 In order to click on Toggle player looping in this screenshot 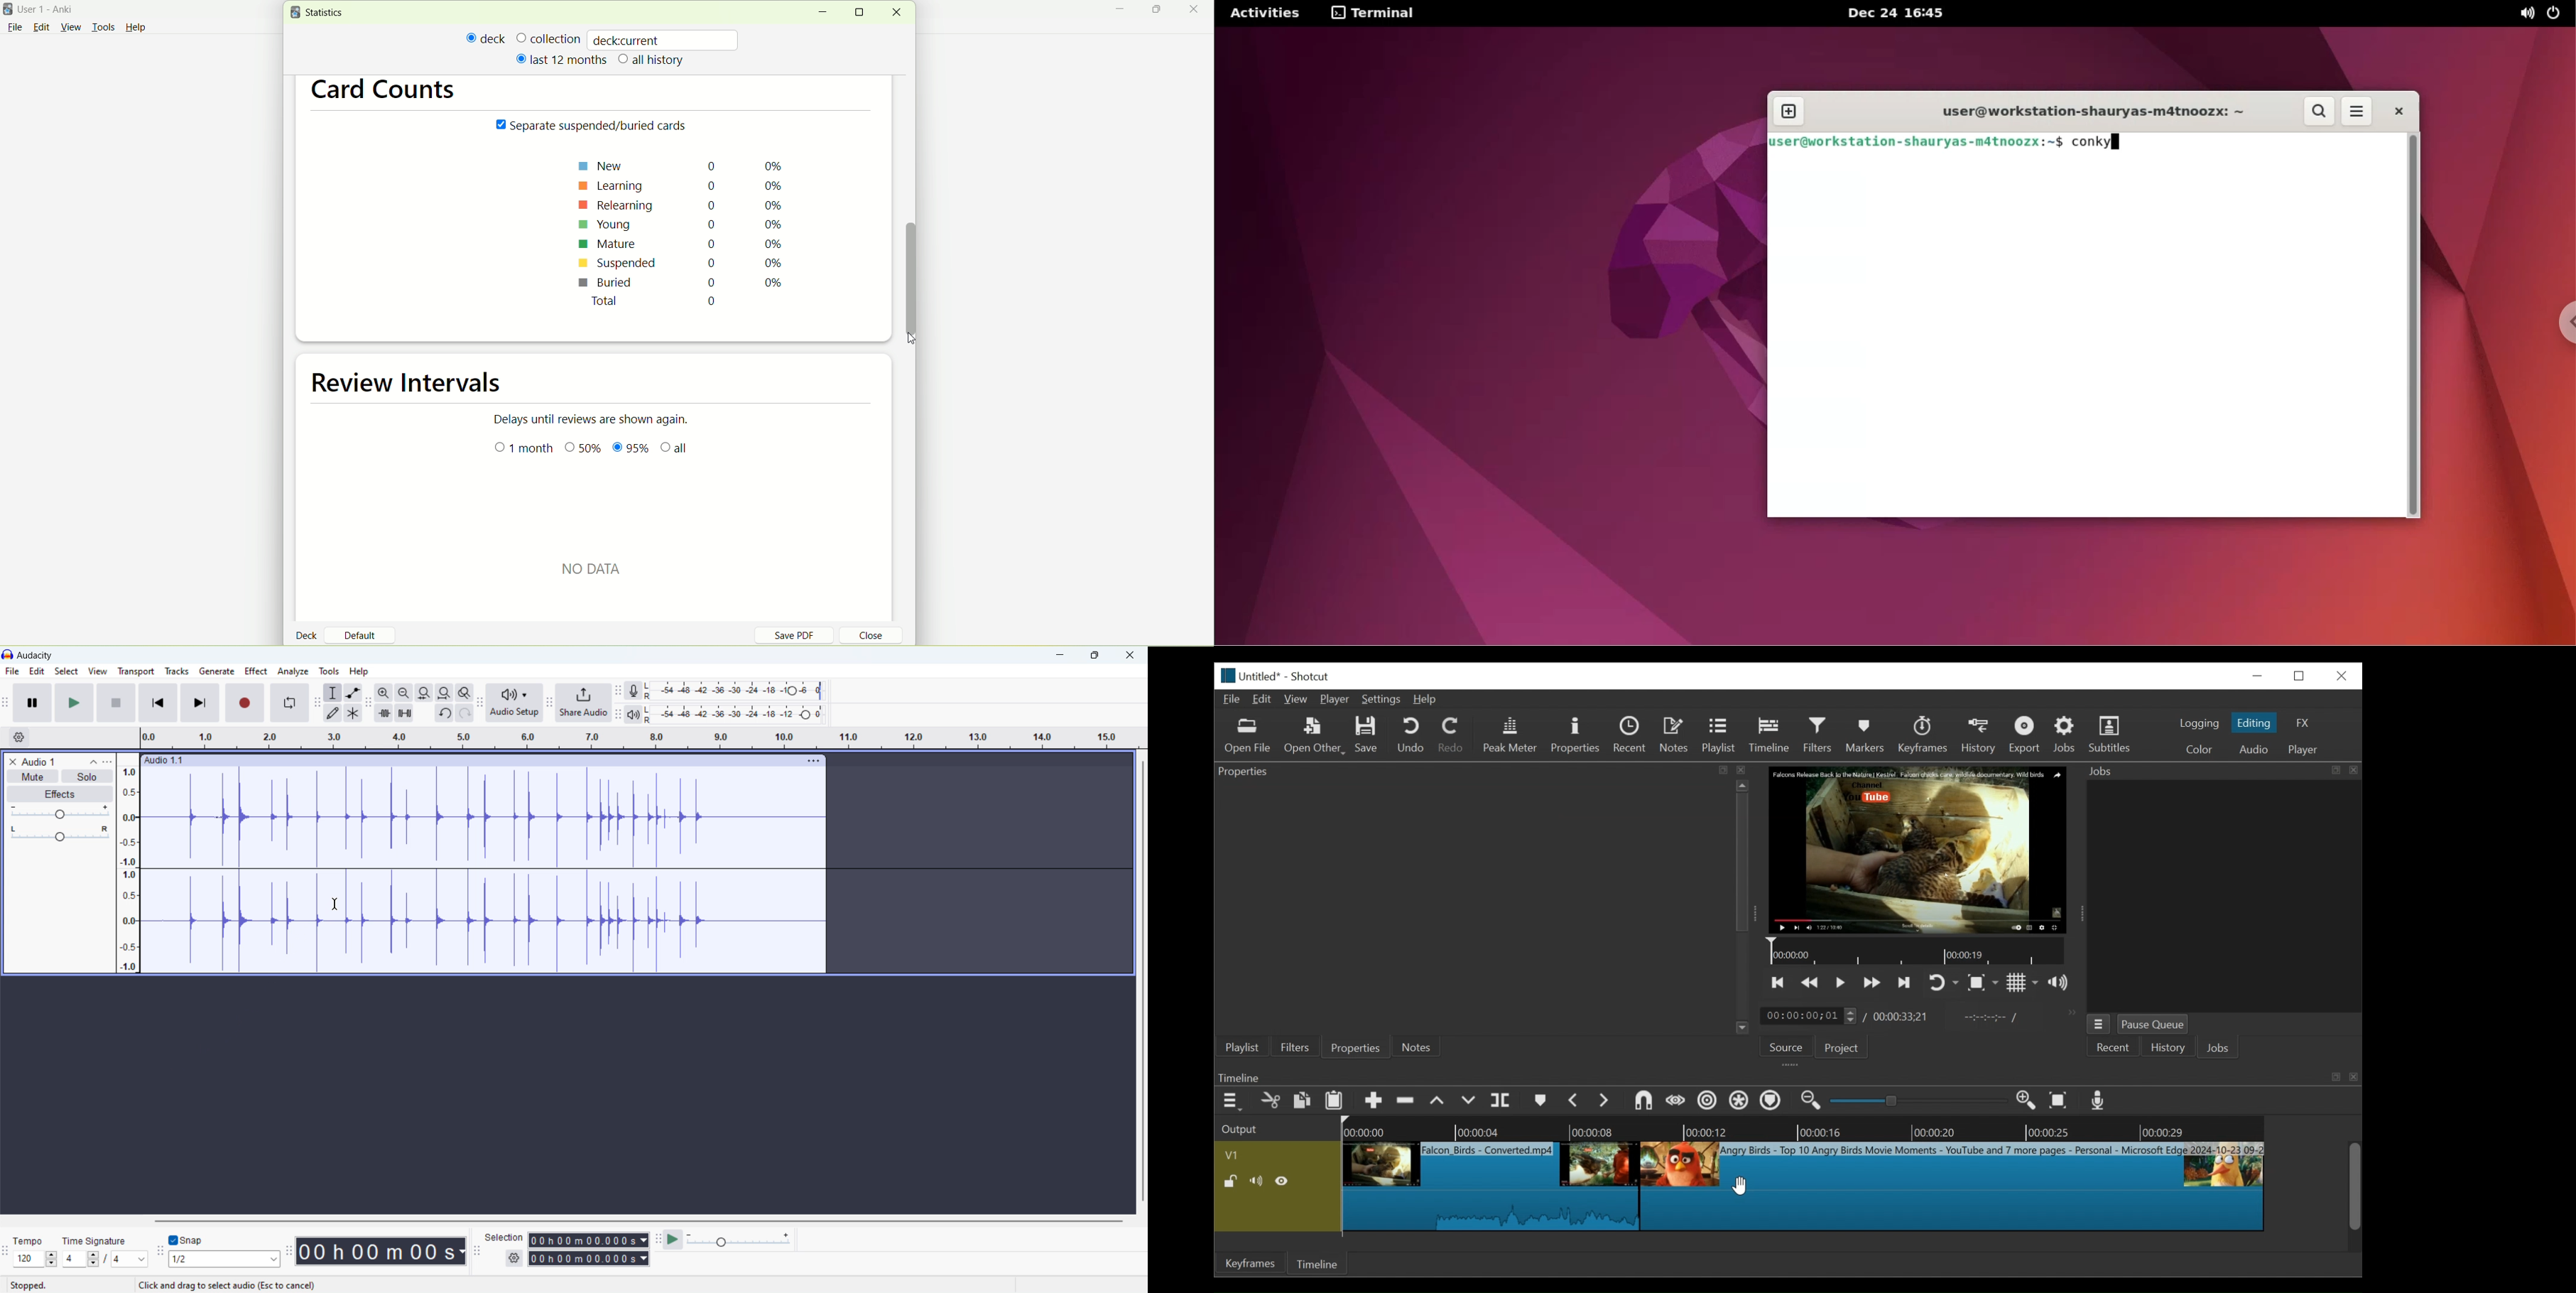, I will do `click(1944, 983)`.